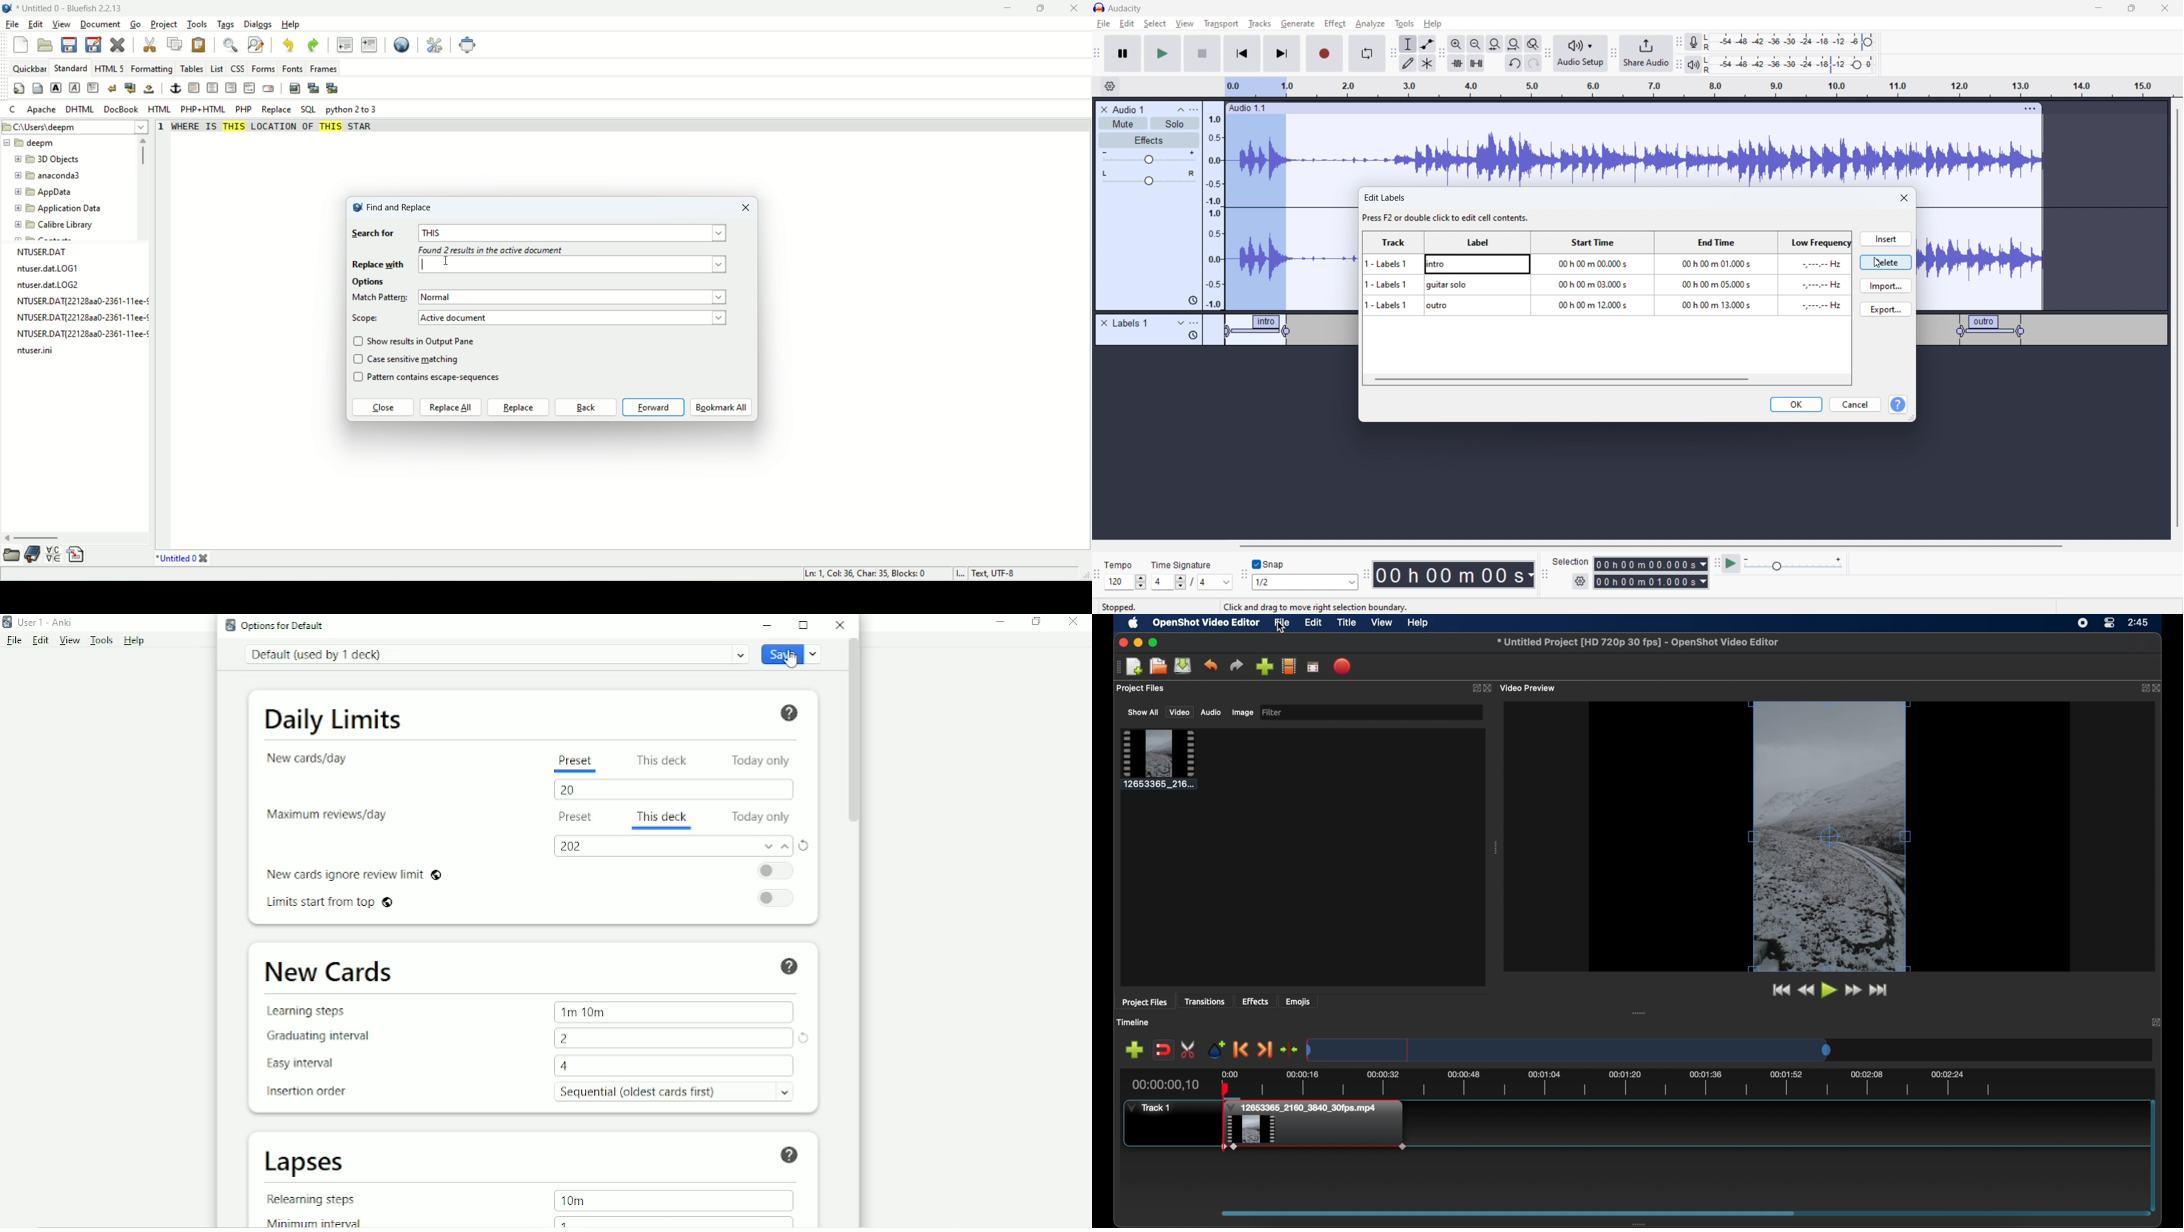 This screenshot has width=2184, height=1232. Describe the element at coordinates (1717, 565) in the screenshot. I see `play at speed toolbar` at that location.